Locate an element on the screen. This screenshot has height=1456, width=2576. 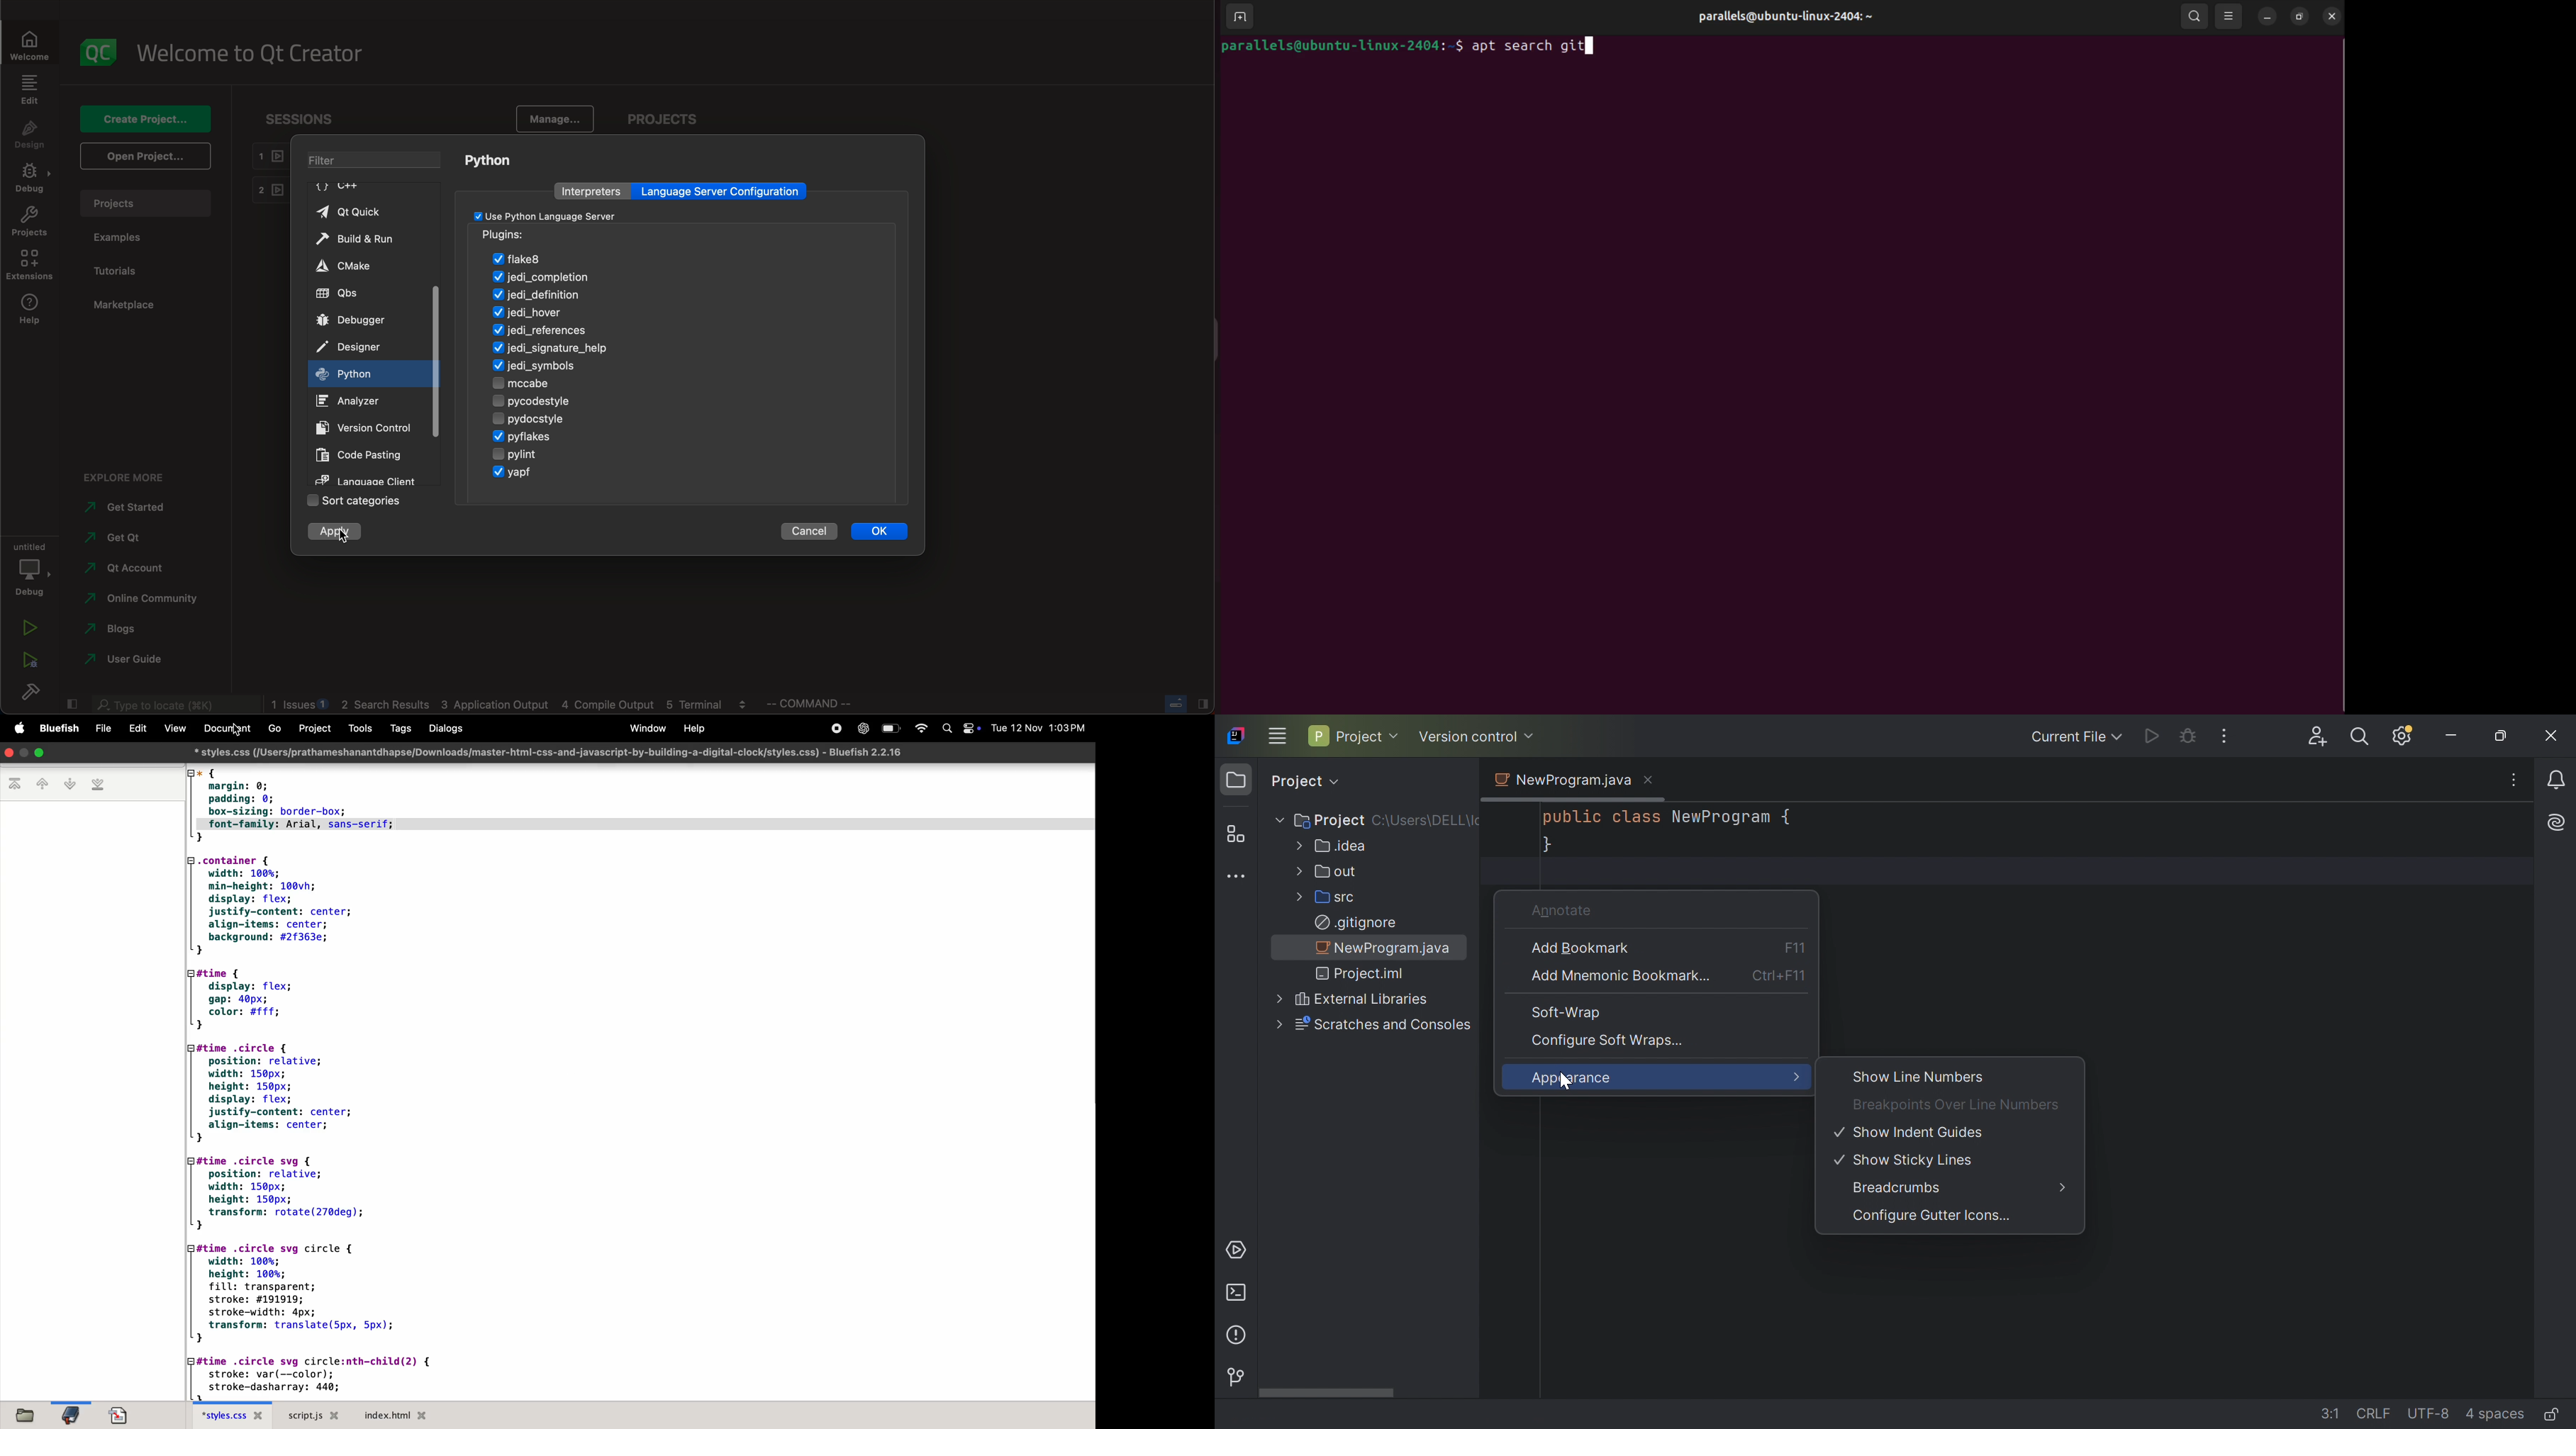
Show Indent Guides is located at coordinates (1912, 1131).